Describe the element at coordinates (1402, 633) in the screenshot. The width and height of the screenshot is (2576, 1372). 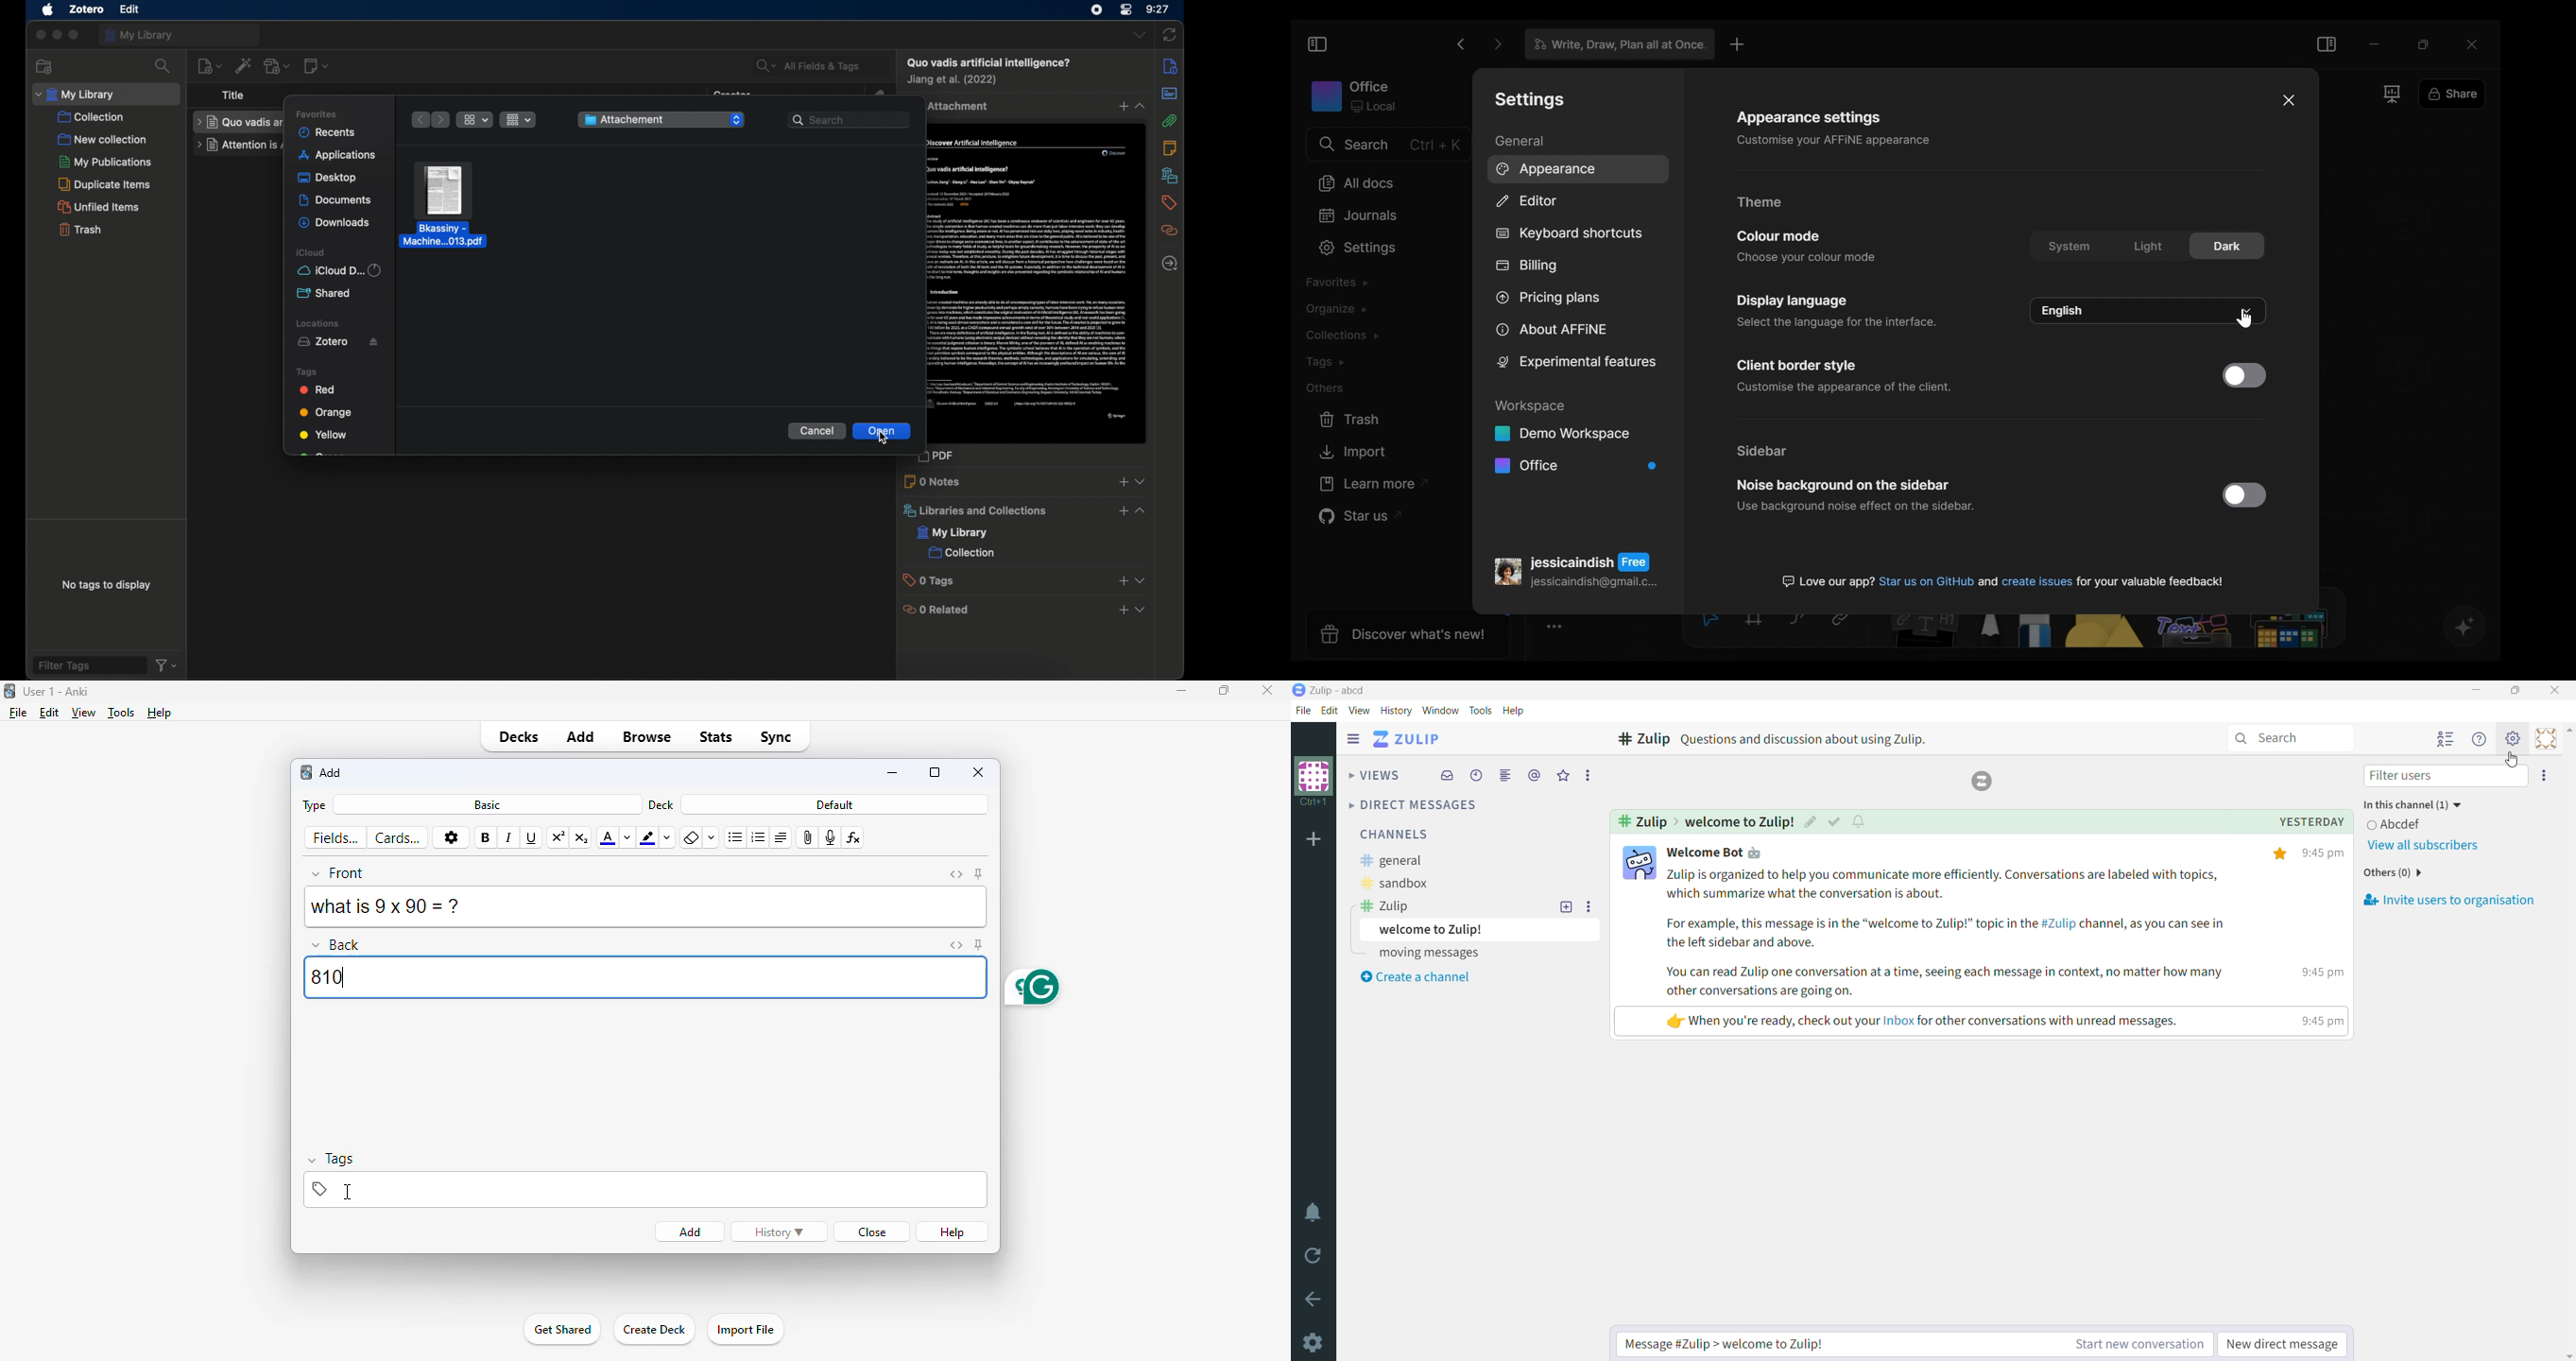
I see `Discover what's new` at that location.